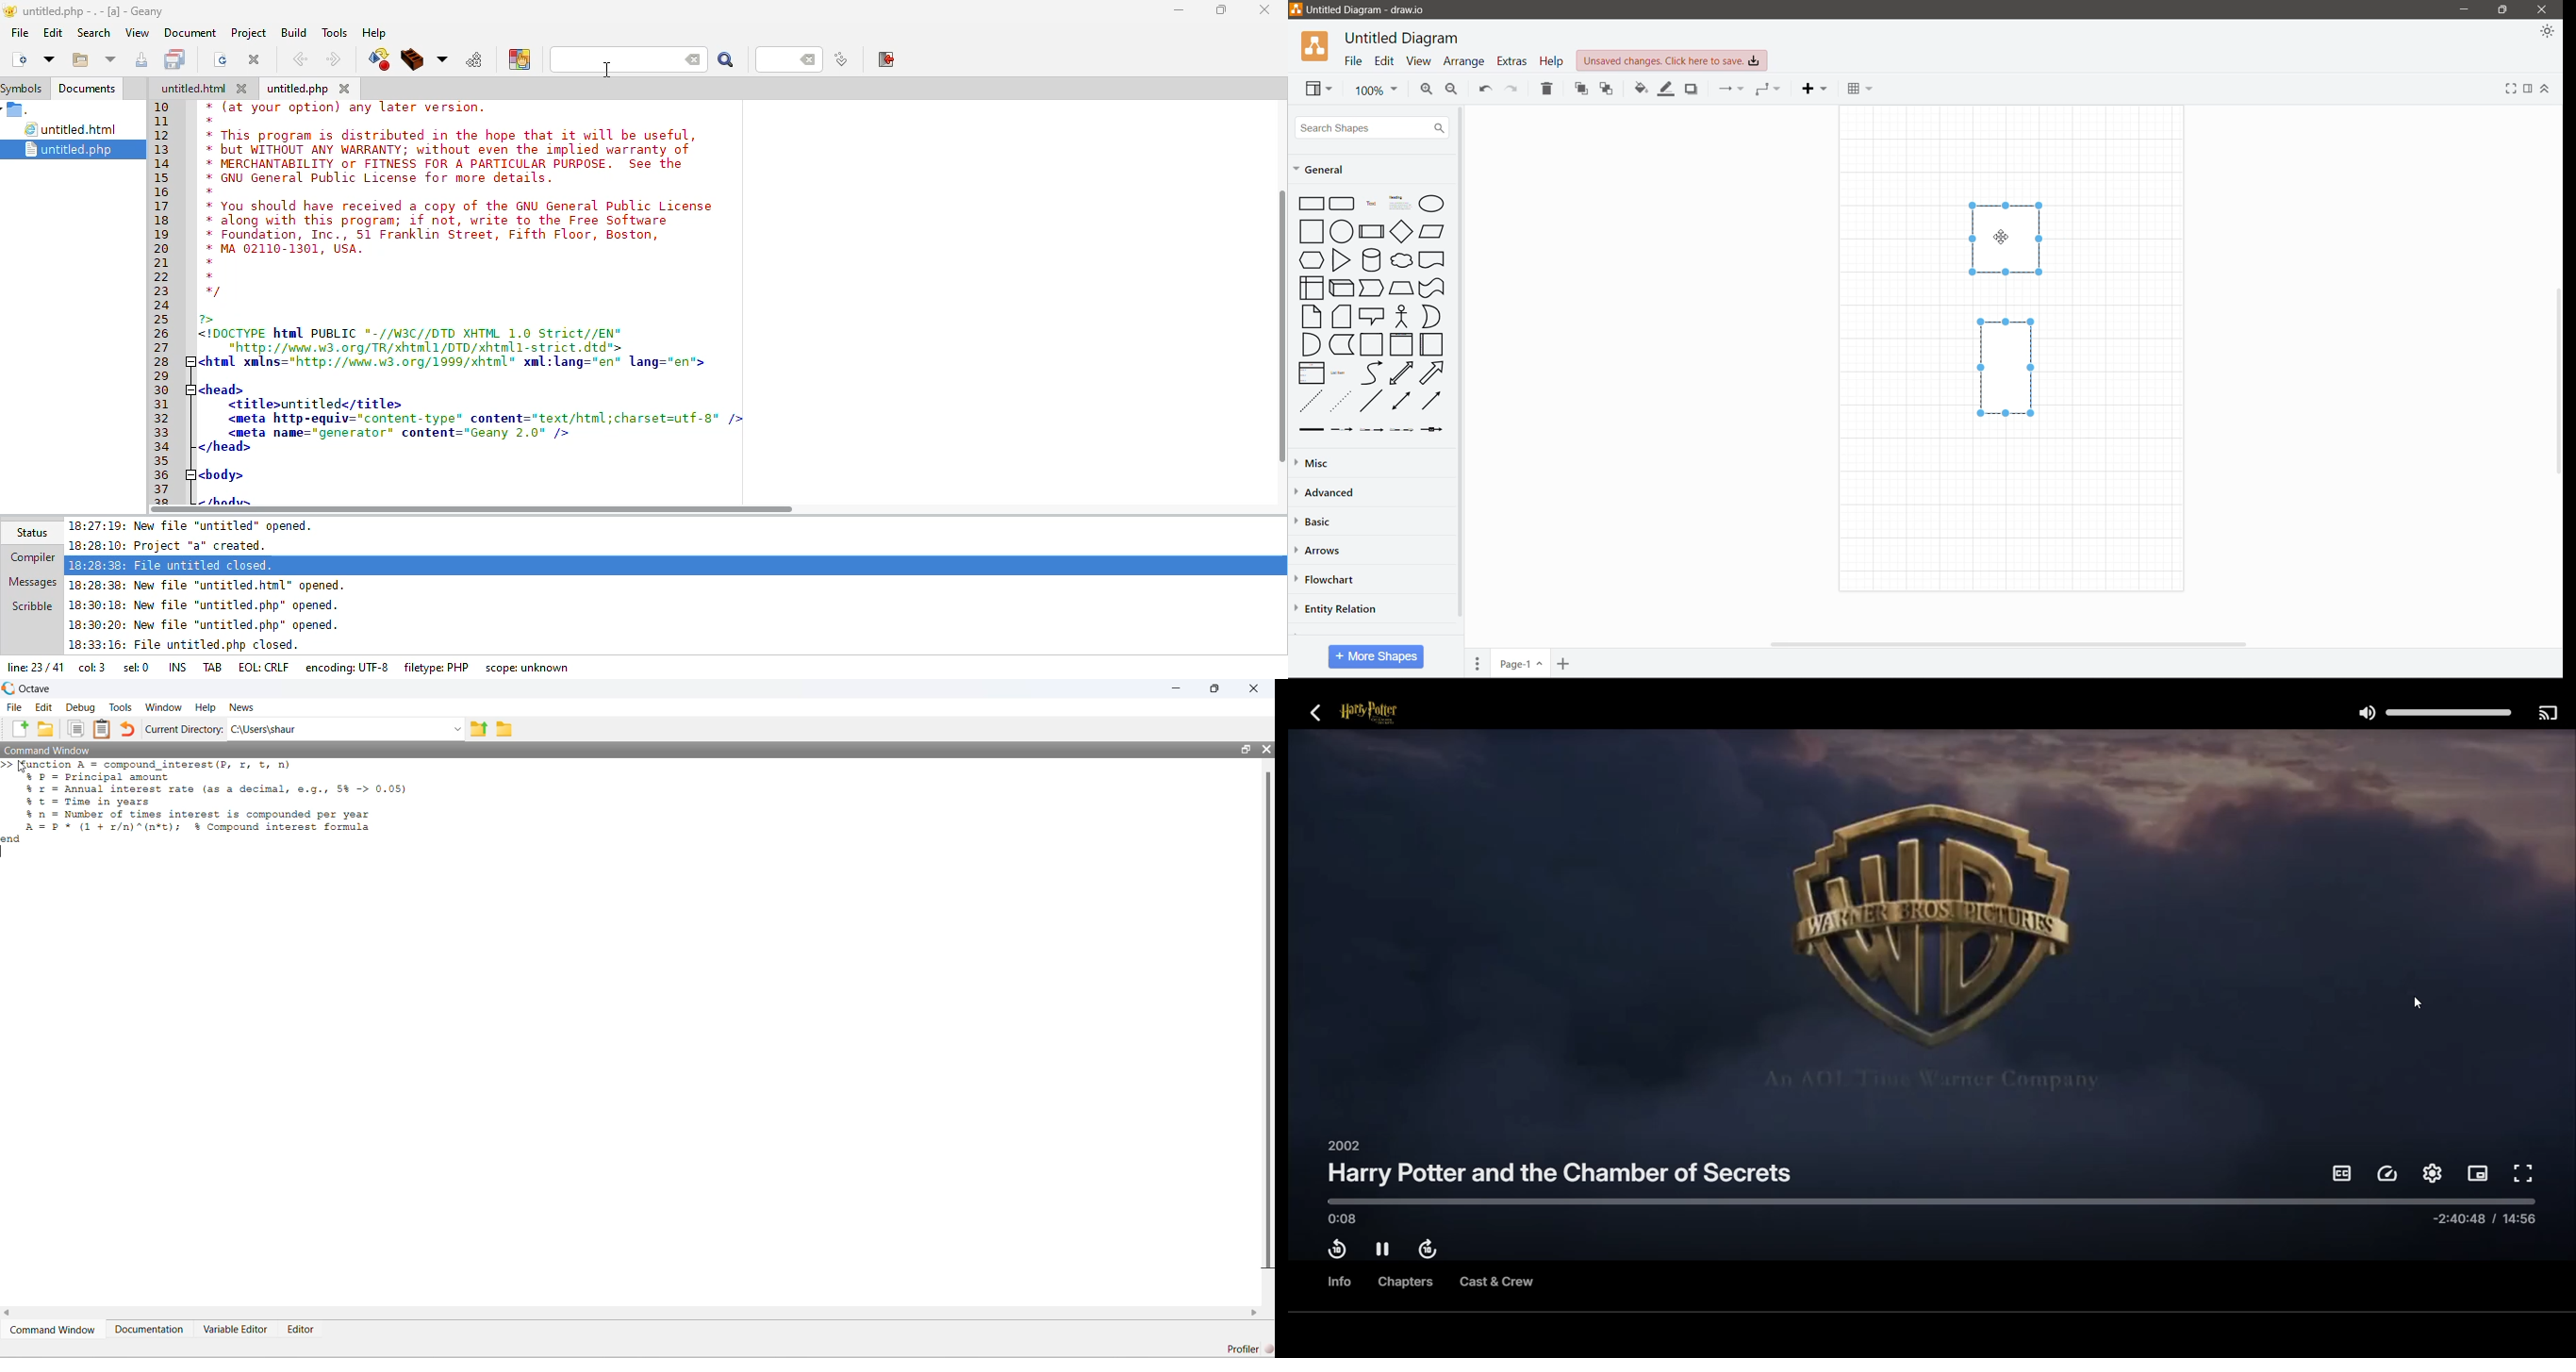 This screenshot has width=2576, height=1372. Describe the element at coordinates (213, 292) in the screenshot. I see `*/` at that location.